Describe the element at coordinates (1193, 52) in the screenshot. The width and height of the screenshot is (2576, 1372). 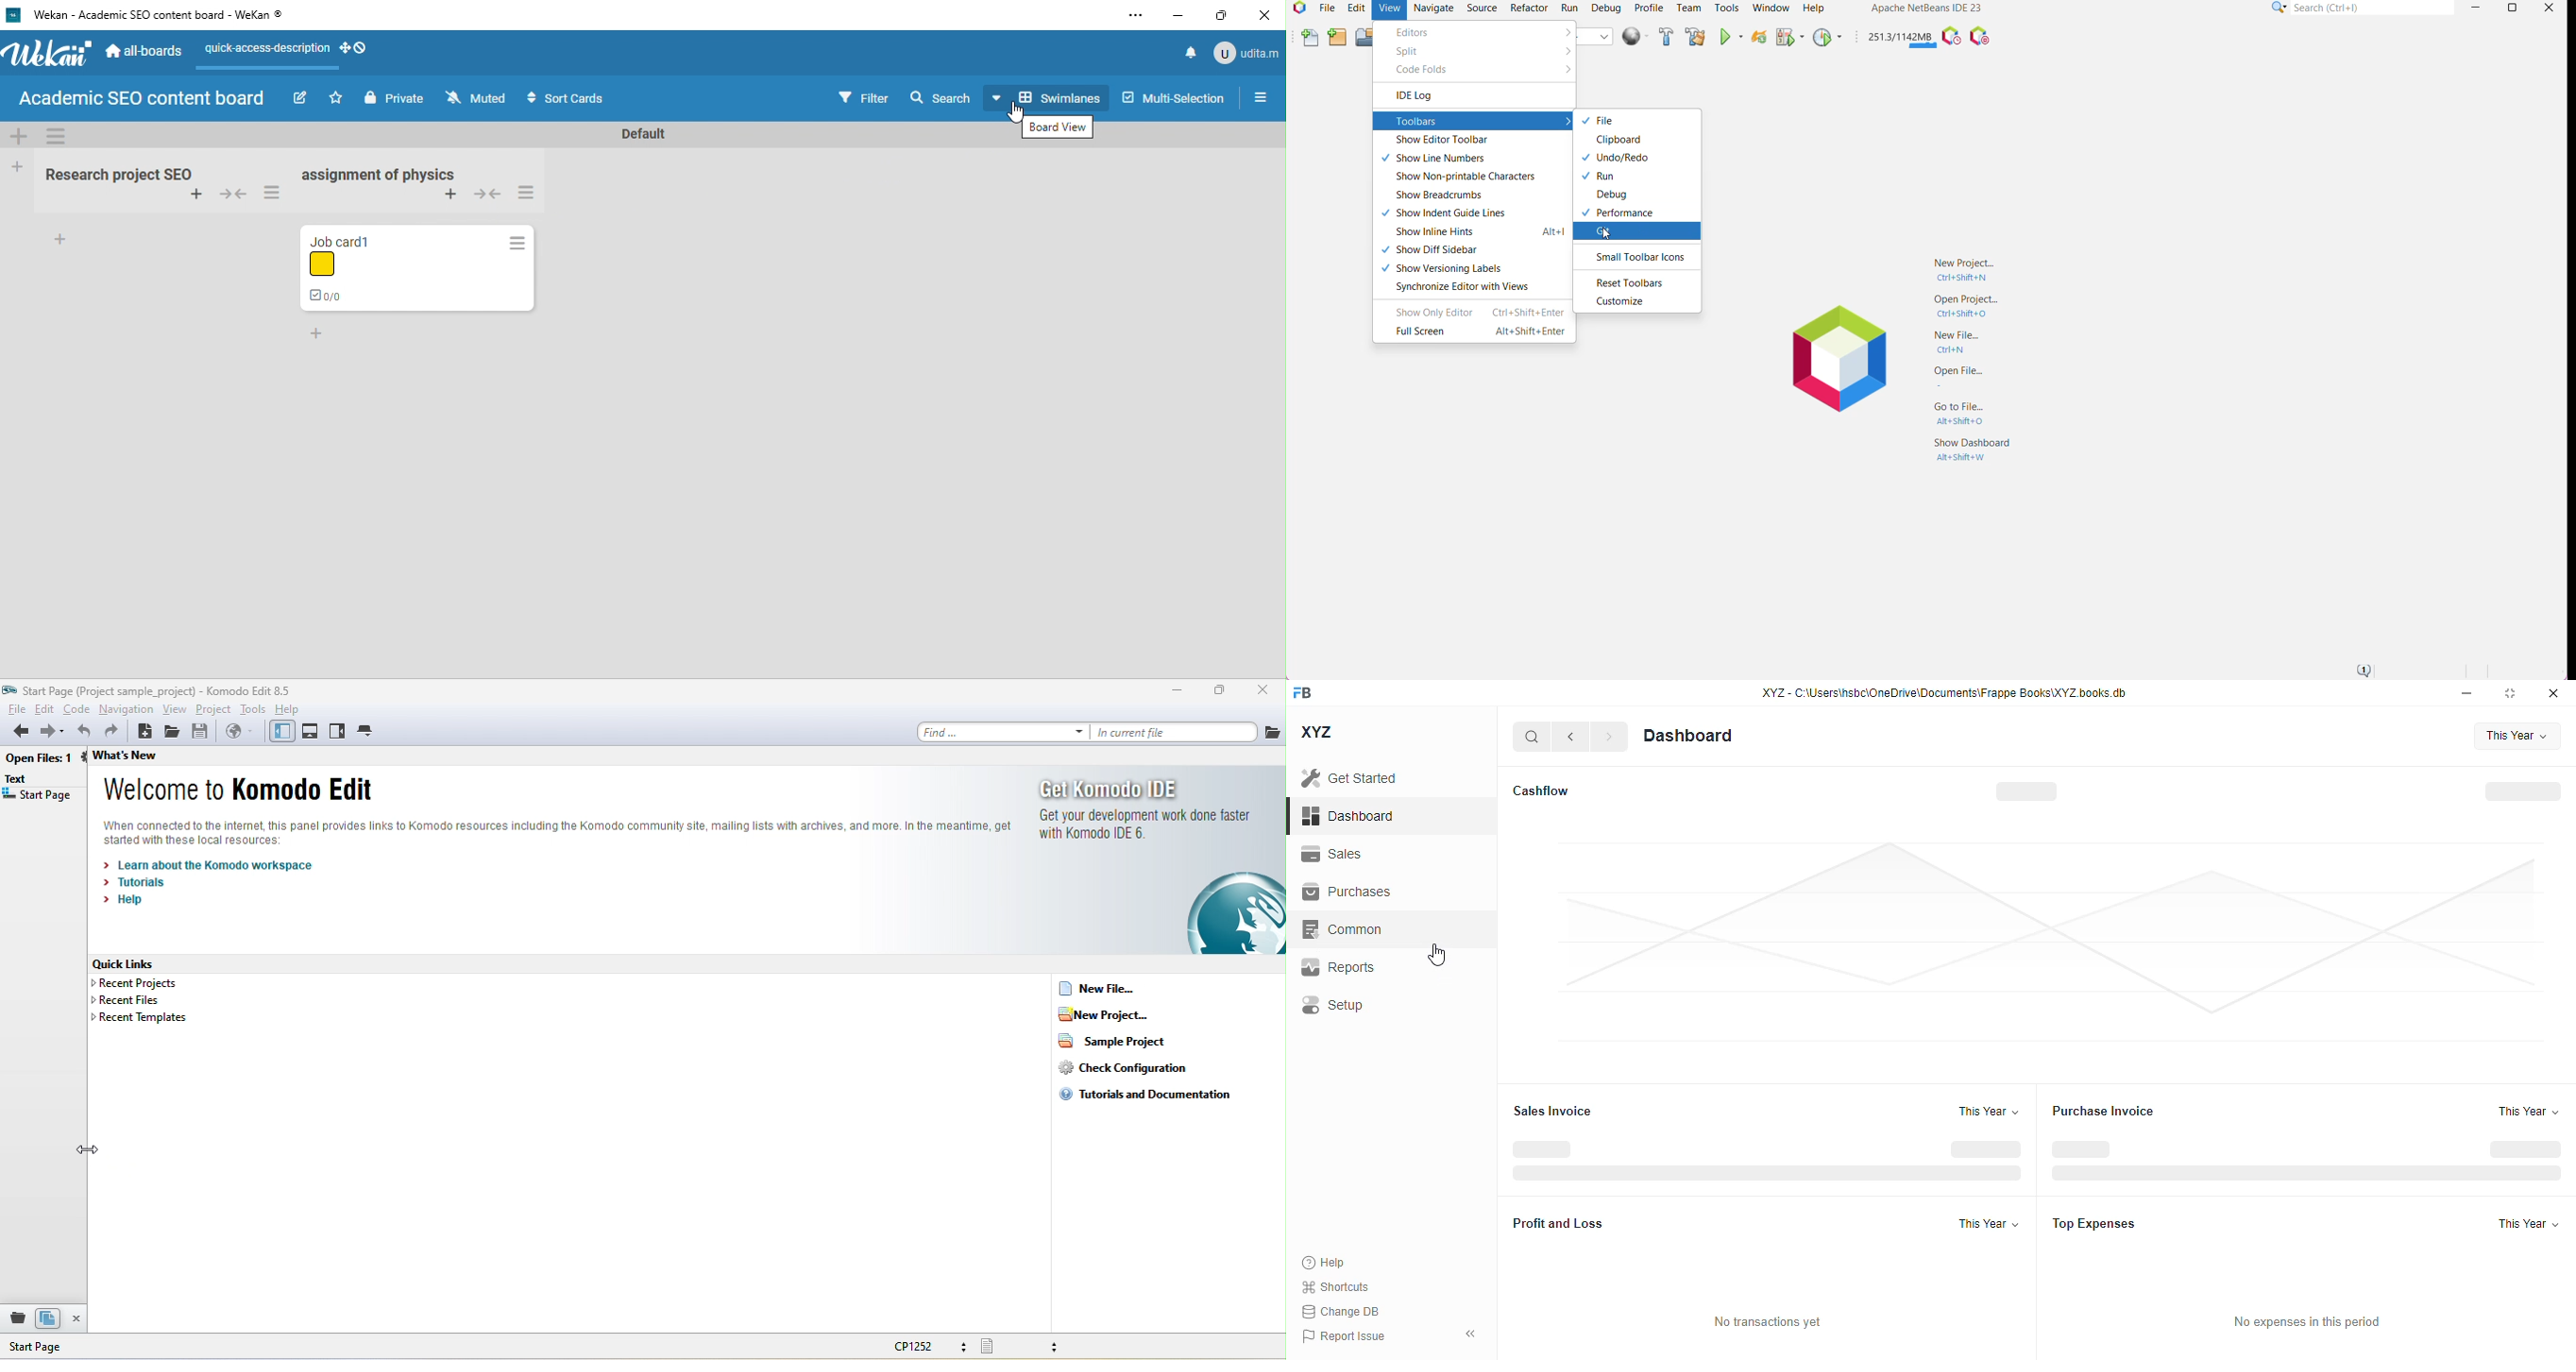
I see `notification` at that location.